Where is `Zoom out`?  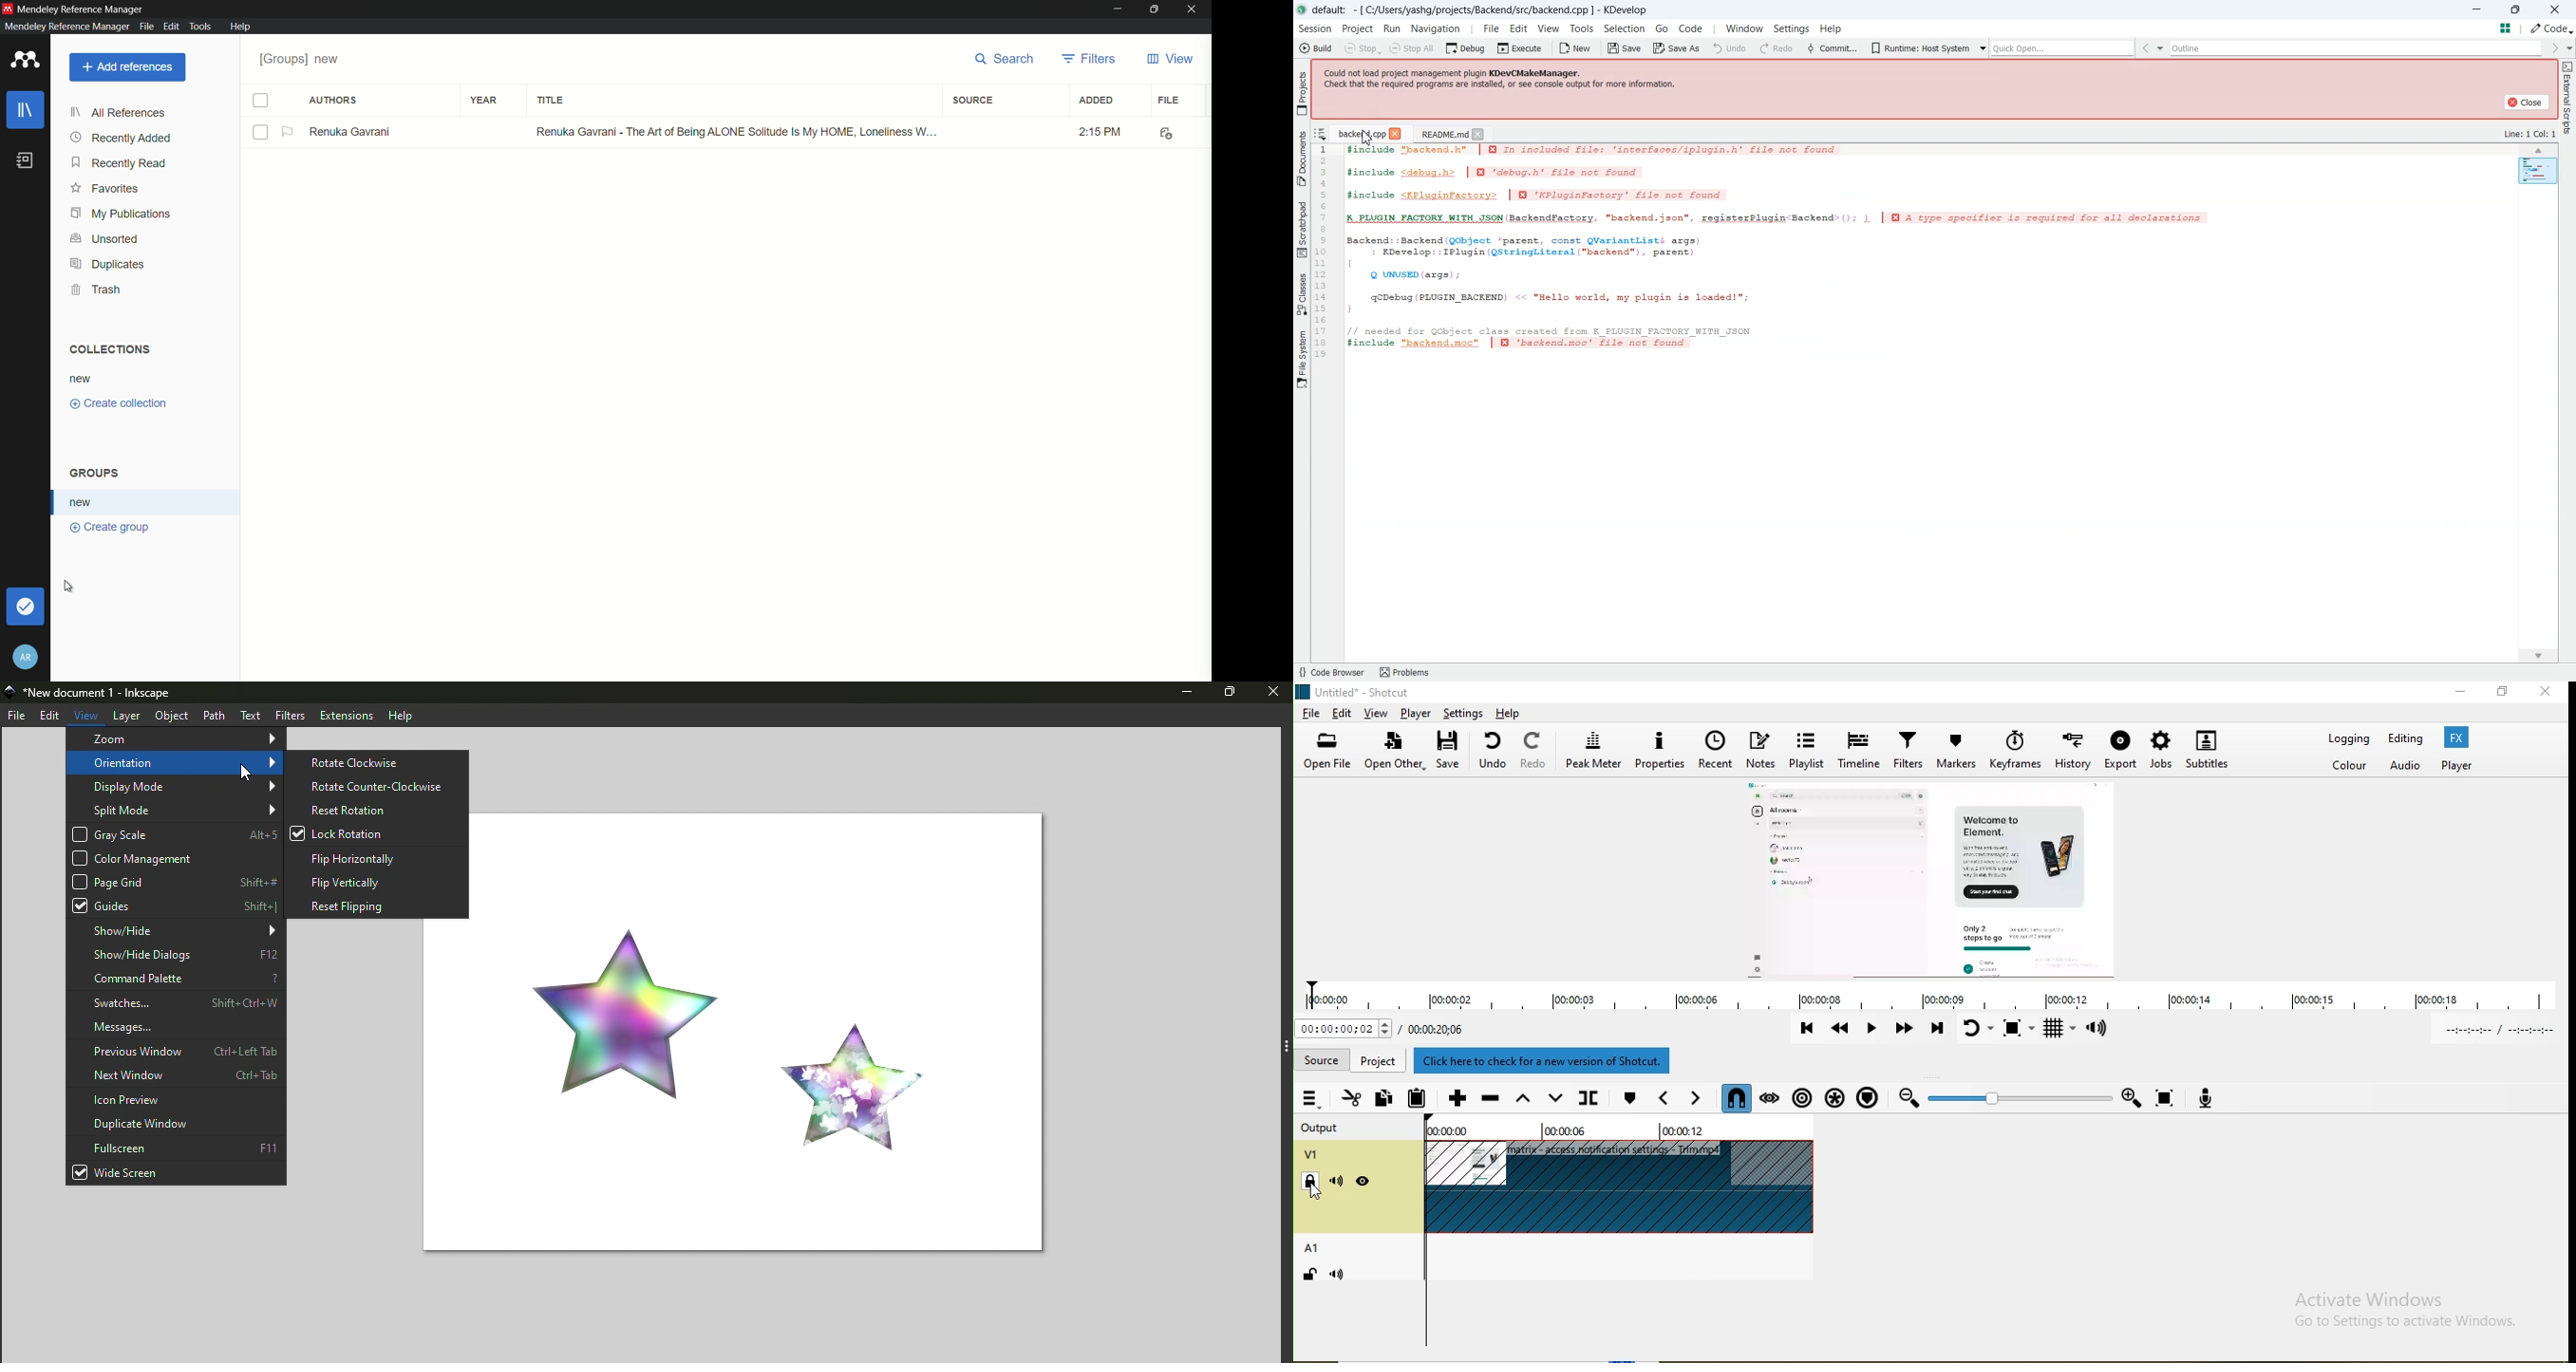
Zoom out is located at coordinates (1908, 1098).